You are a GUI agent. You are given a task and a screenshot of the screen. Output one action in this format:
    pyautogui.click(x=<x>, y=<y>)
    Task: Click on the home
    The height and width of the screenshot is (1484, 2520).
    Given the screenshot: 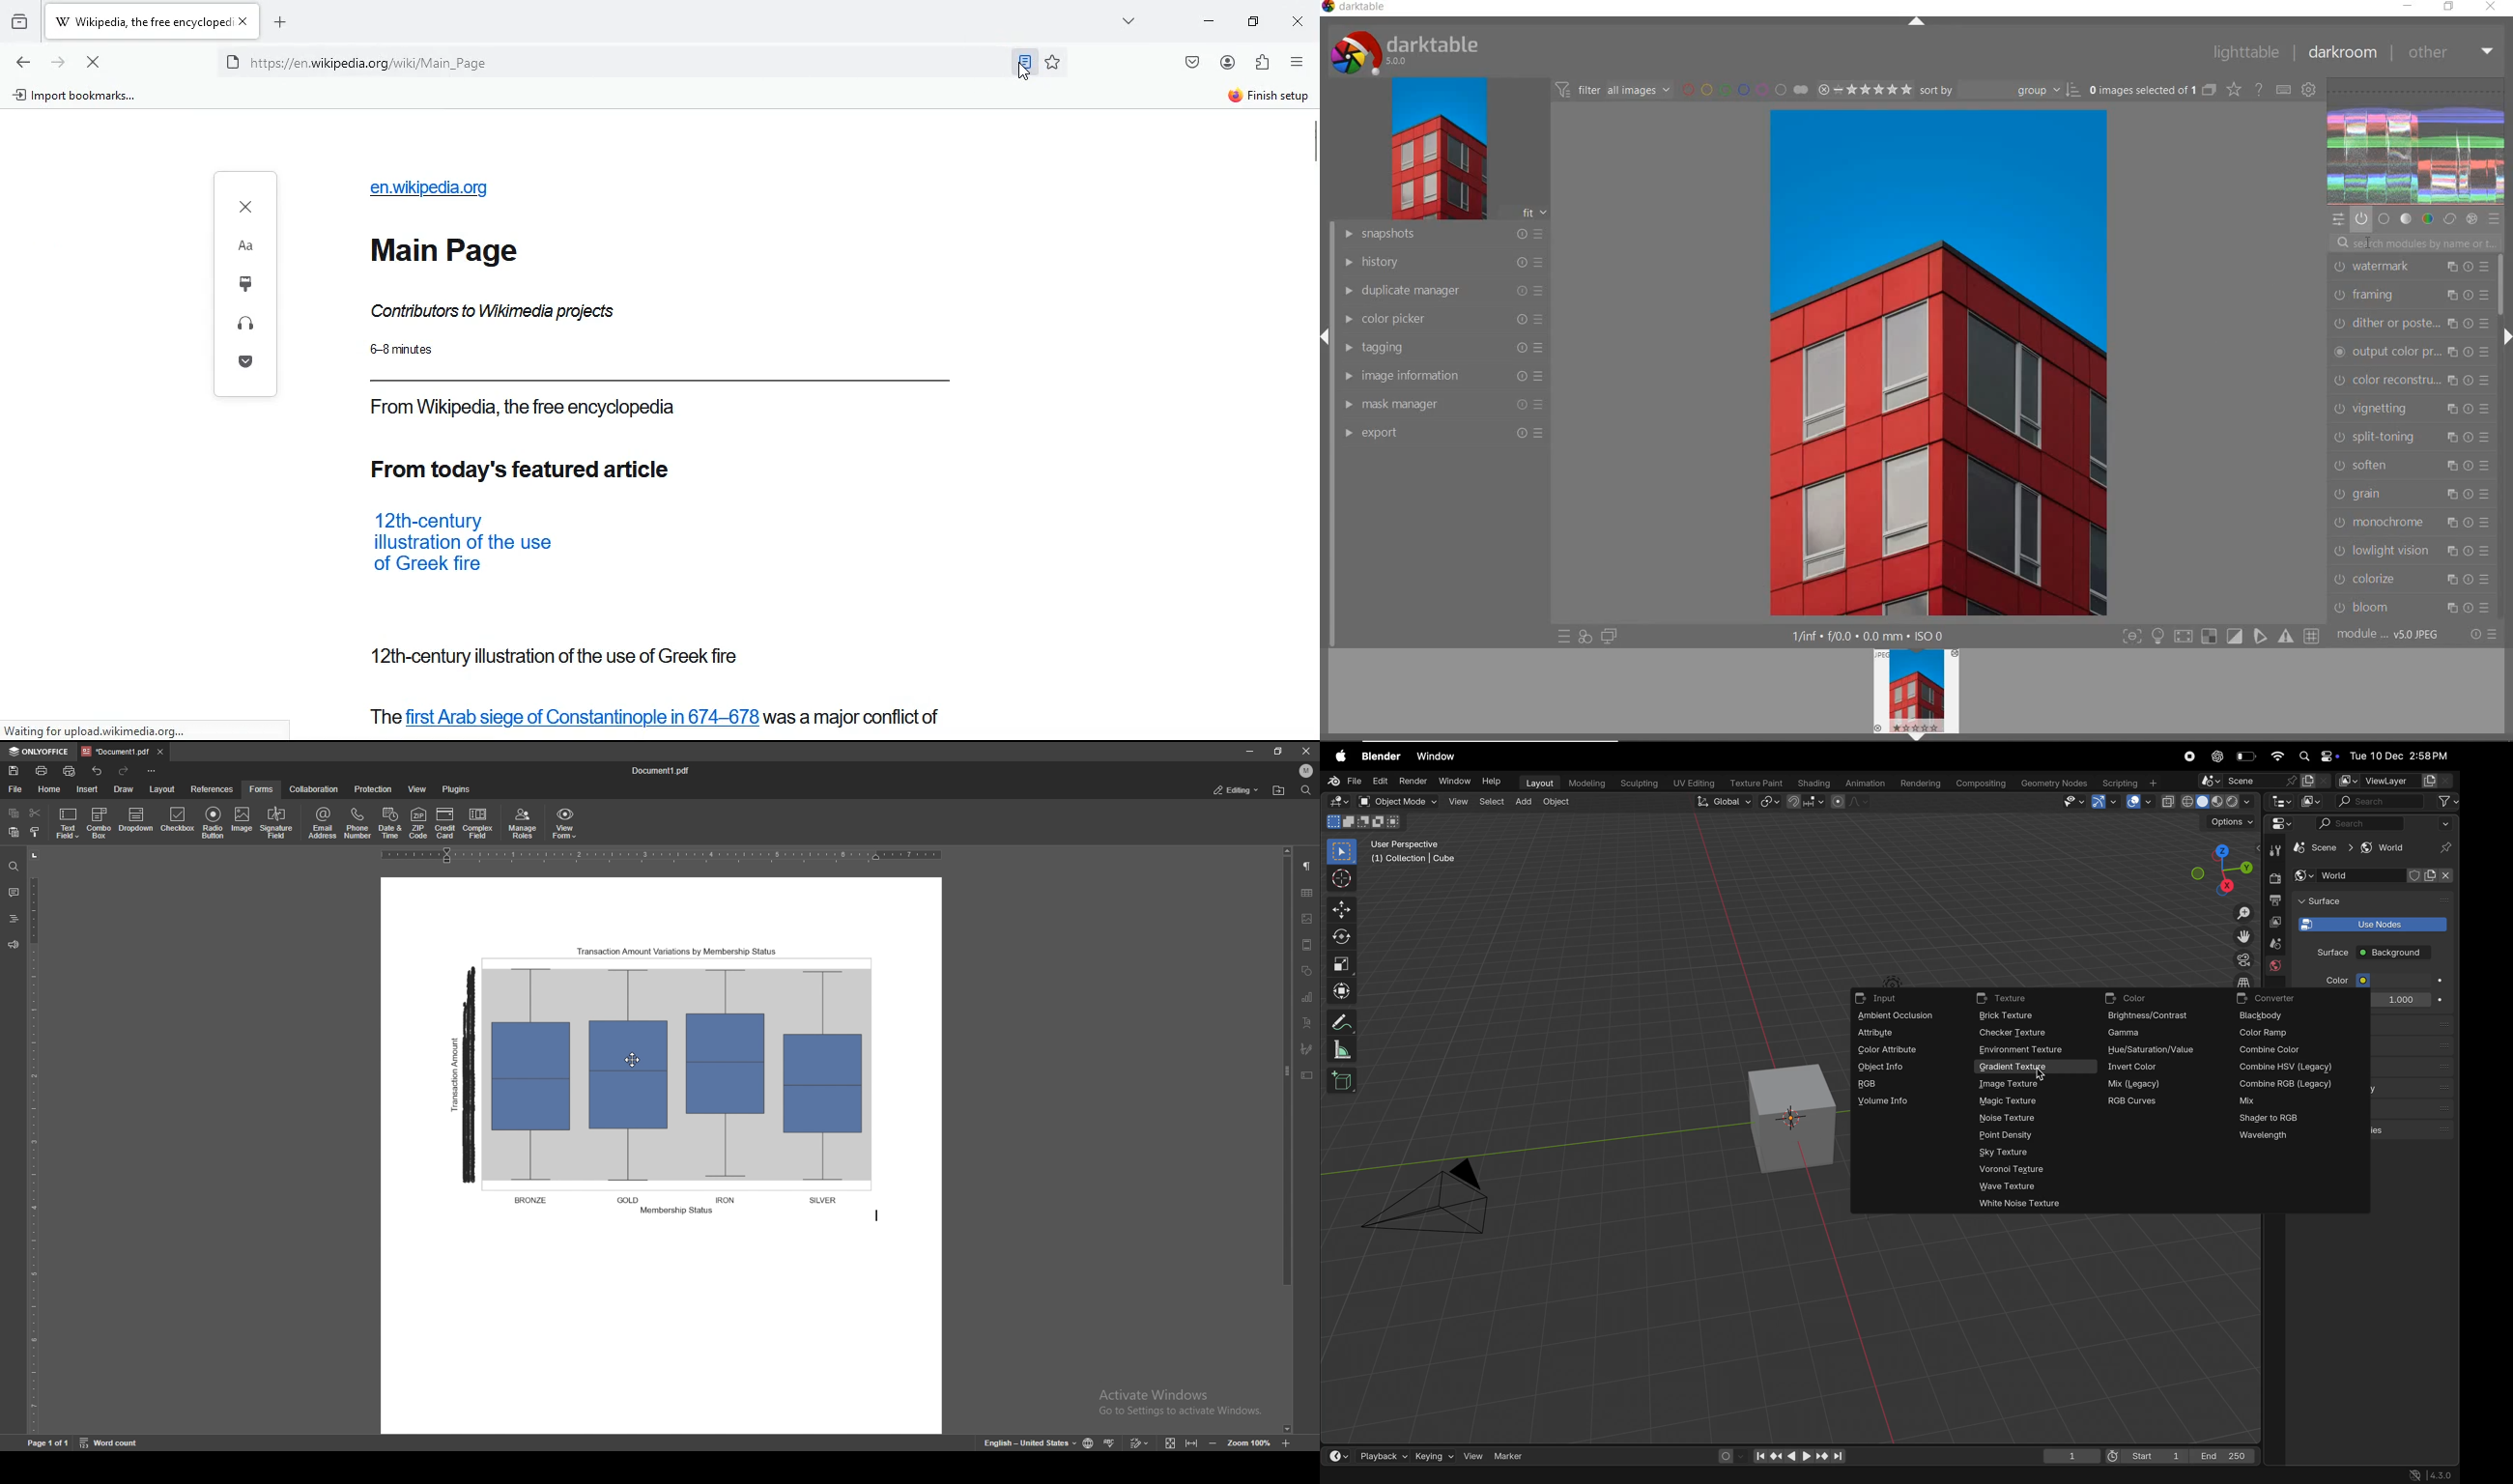 What is the action you would take?
    pyautogui.click(x=50, y=789)
    